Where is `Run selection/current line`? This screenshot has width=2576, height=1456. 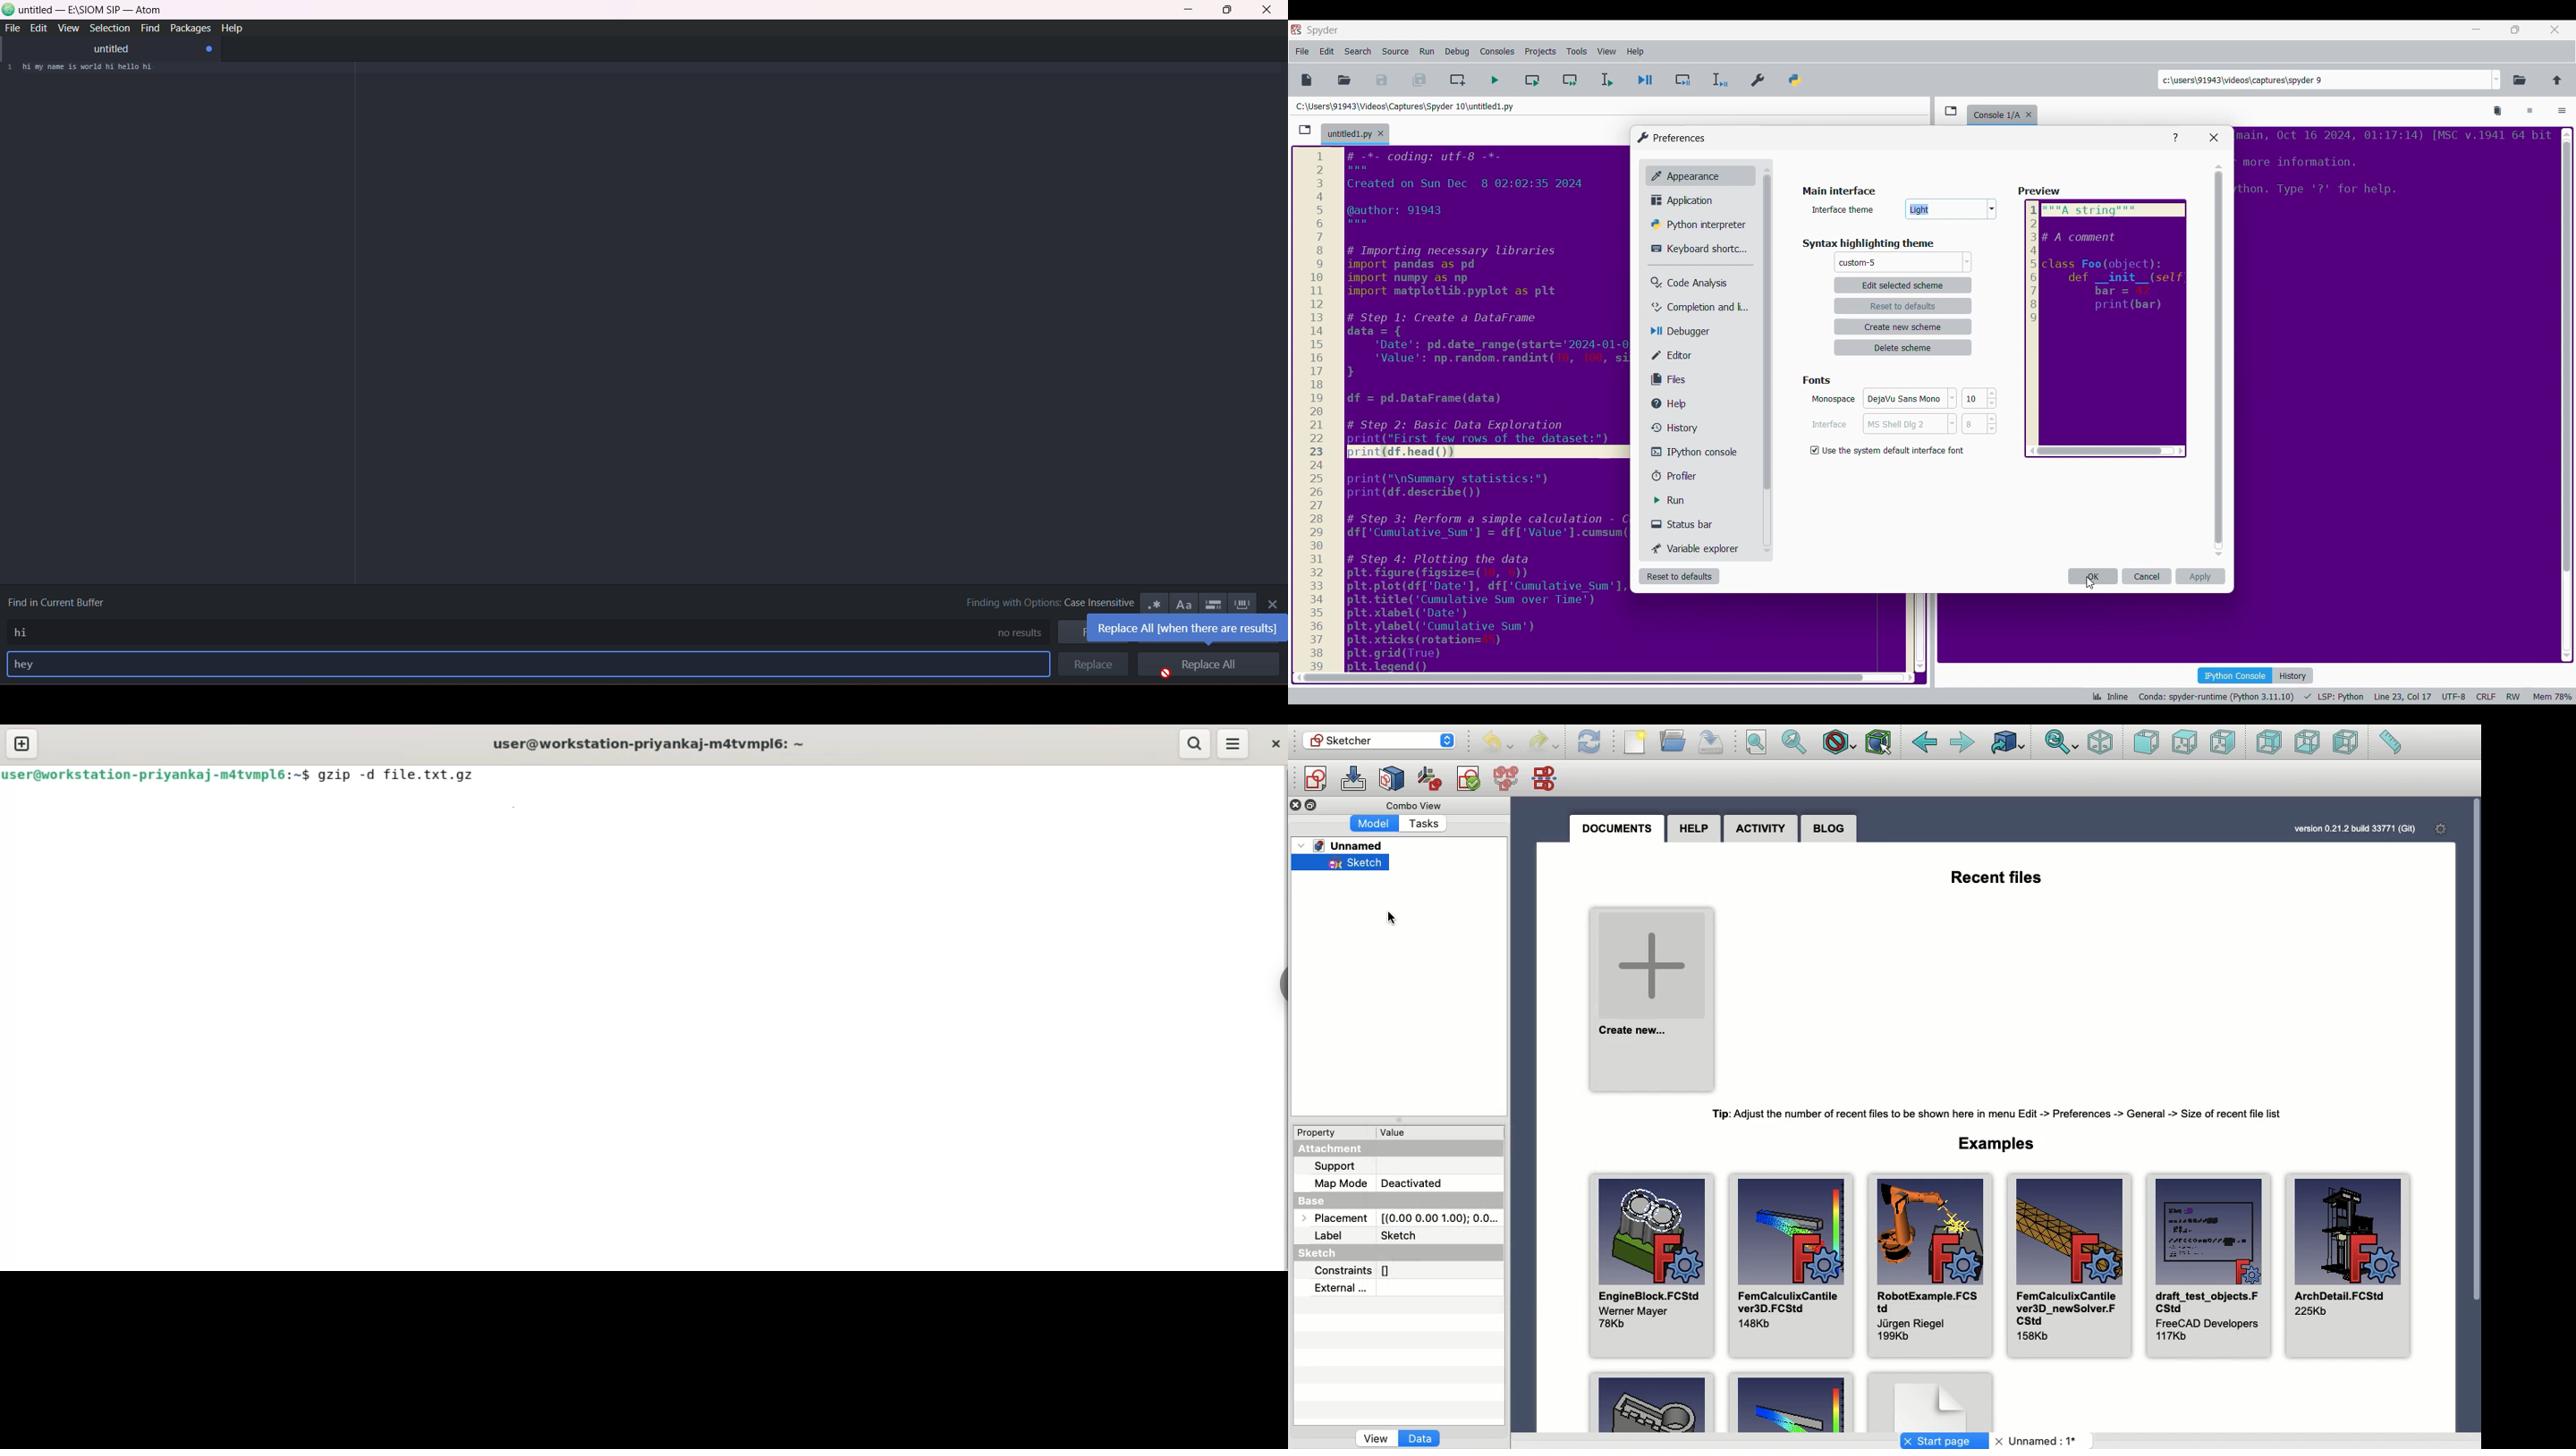
Run selection/current line is located at coordinates (1606, 80).